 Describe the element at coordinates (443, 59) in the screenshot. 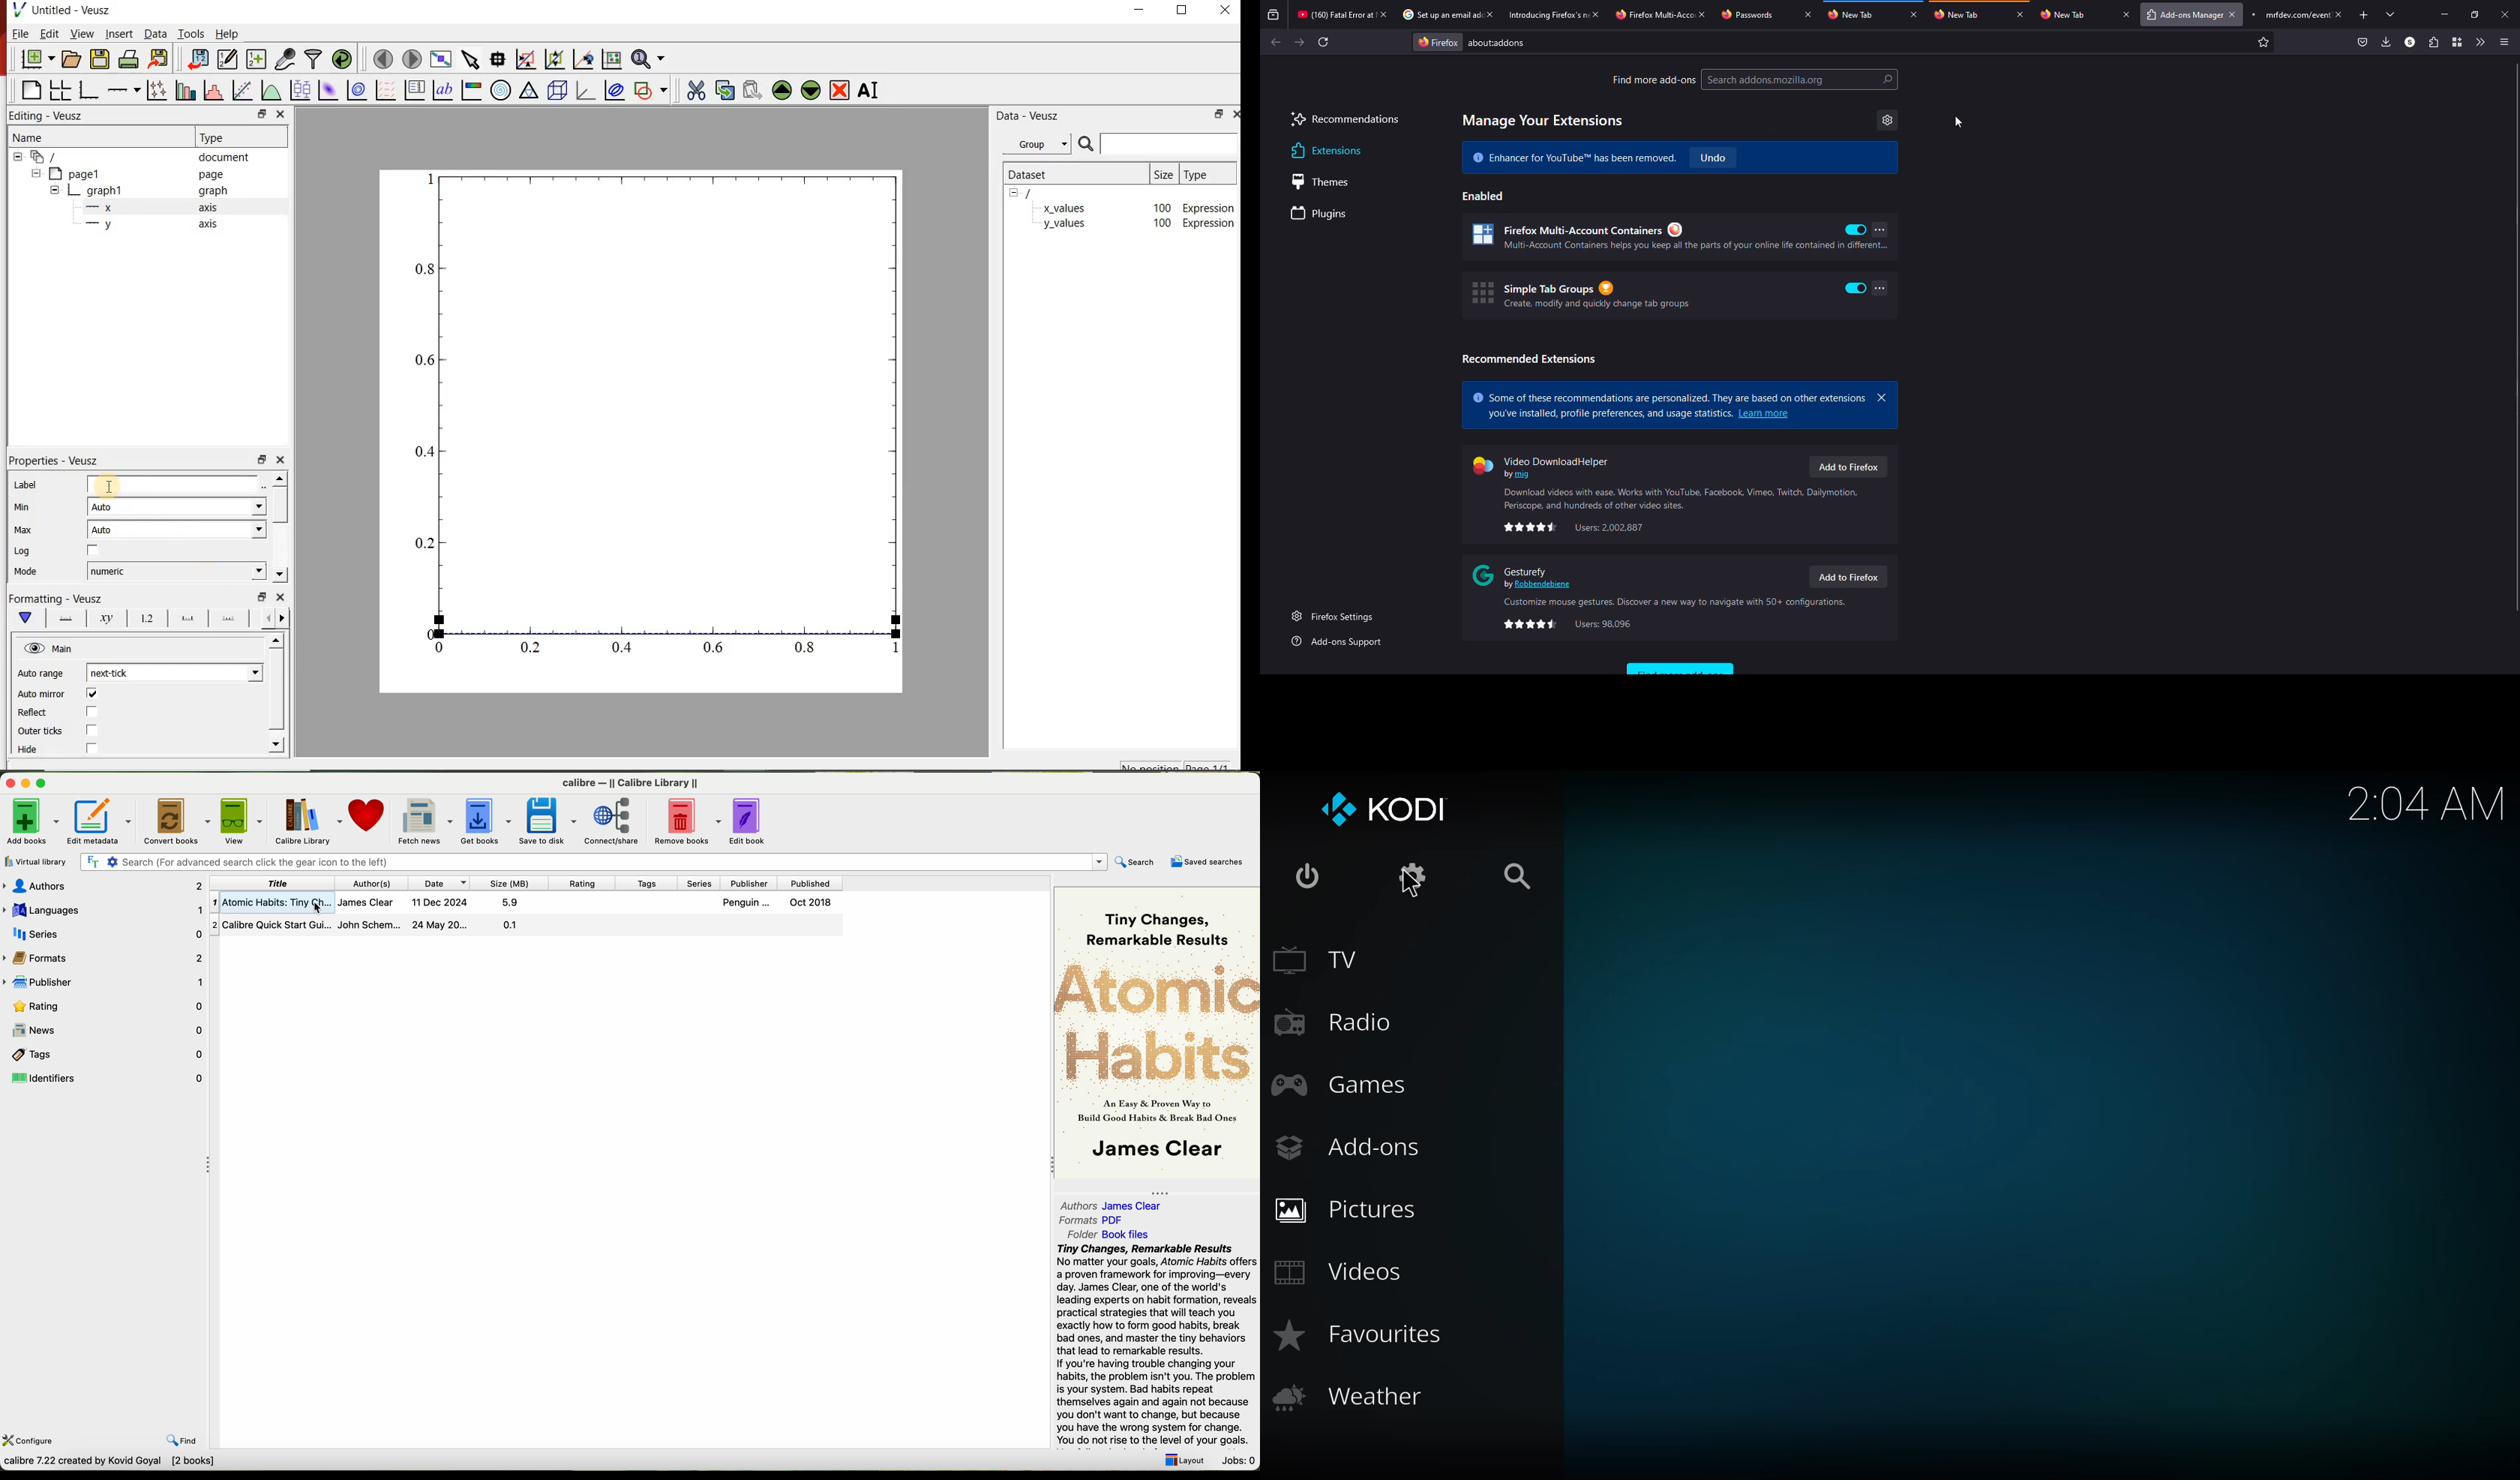

I see `view plot fullscreen` at that location.